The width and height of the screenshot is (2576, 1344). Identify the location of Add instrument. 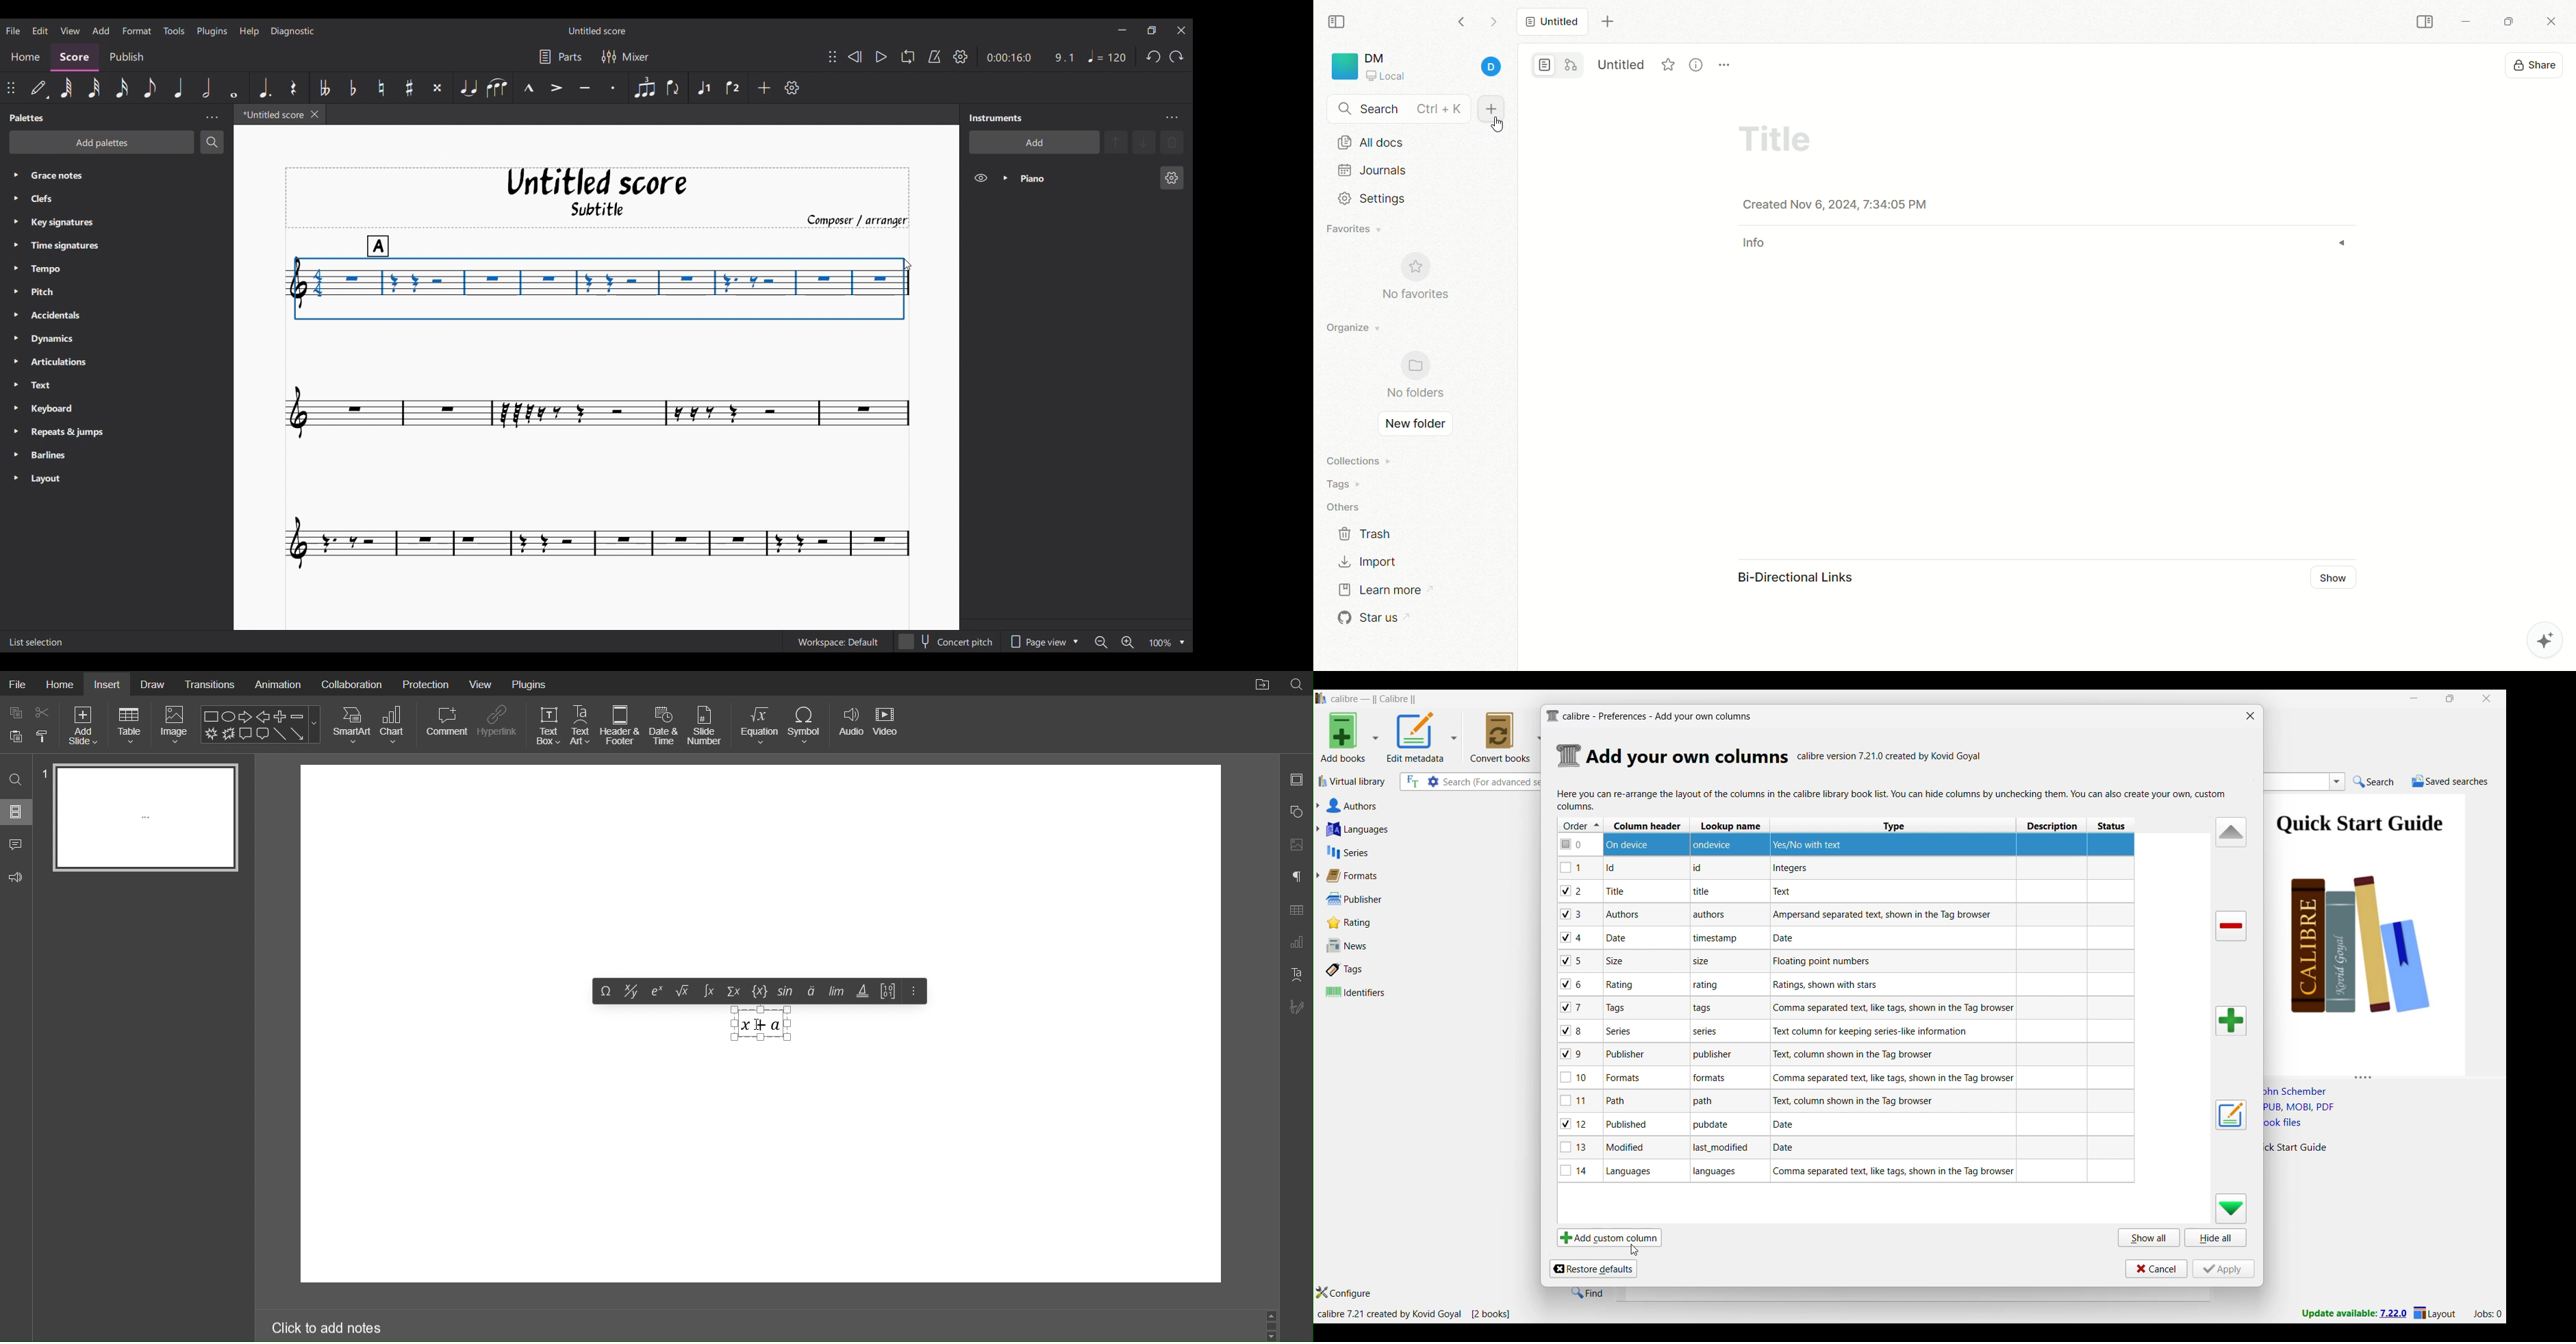
(1035, 142).